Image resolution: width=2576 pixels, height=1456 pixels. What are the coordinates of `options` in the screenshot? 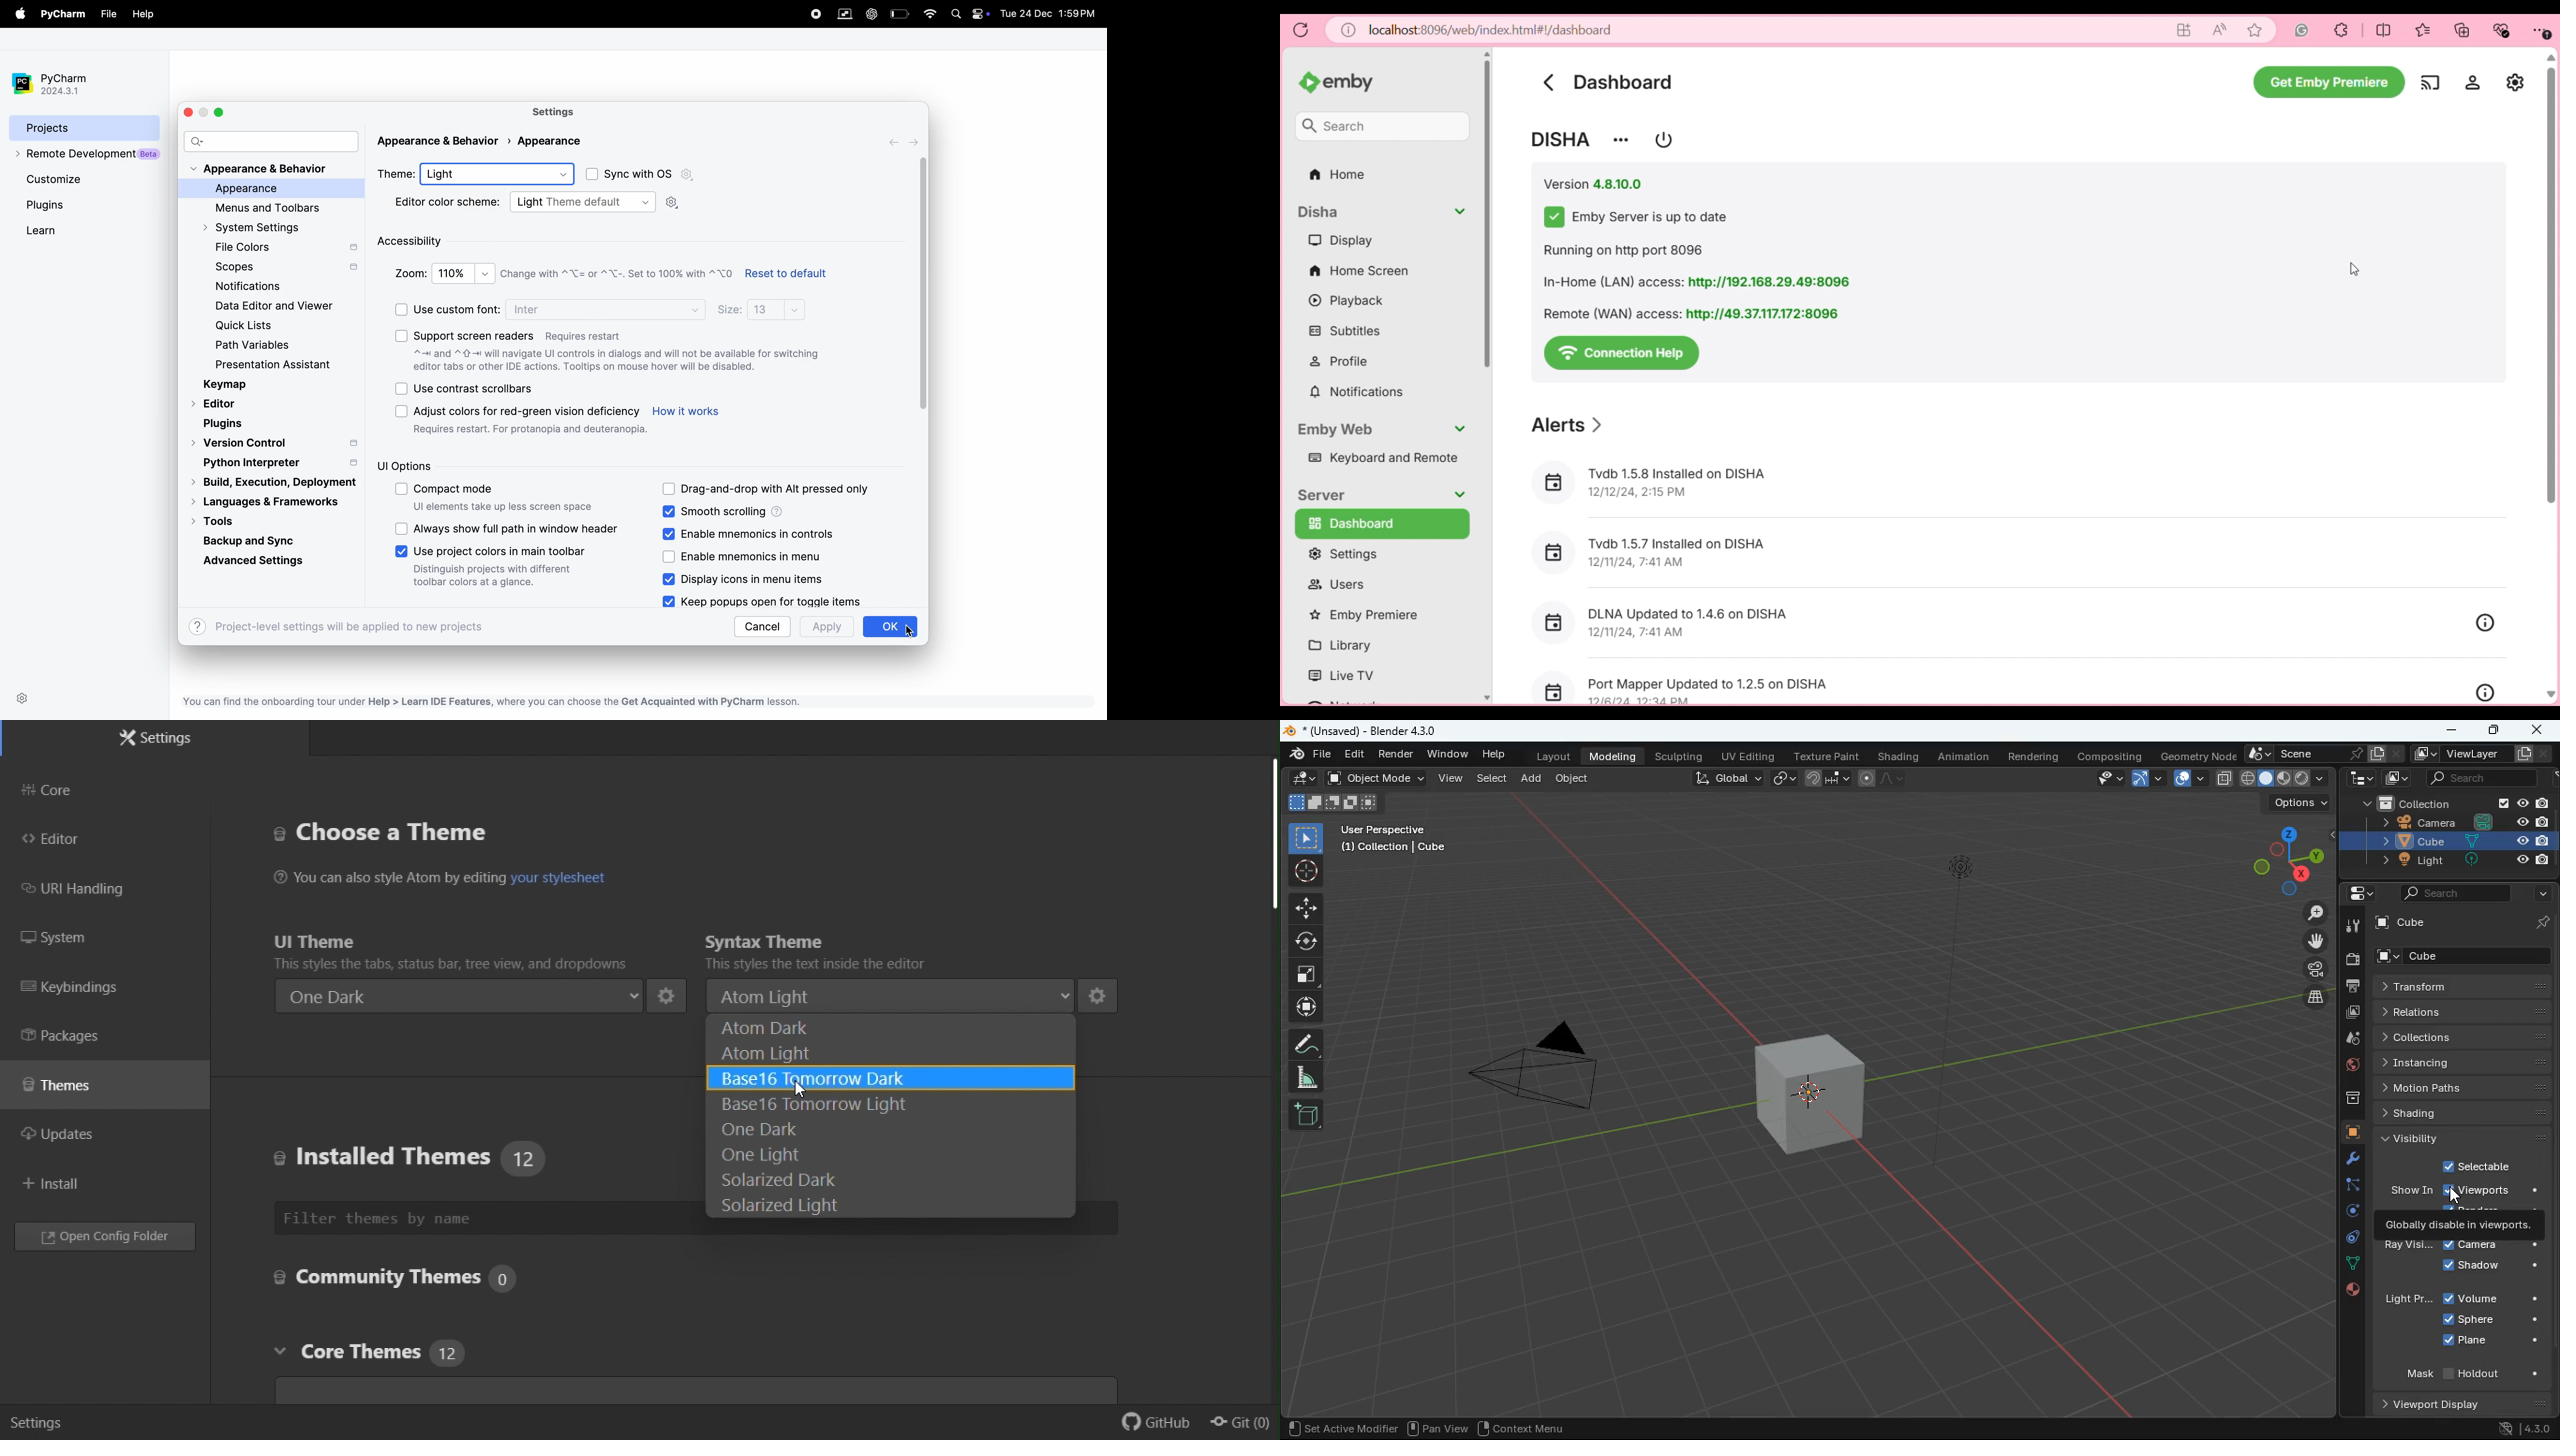 It's located at (2300, 802).